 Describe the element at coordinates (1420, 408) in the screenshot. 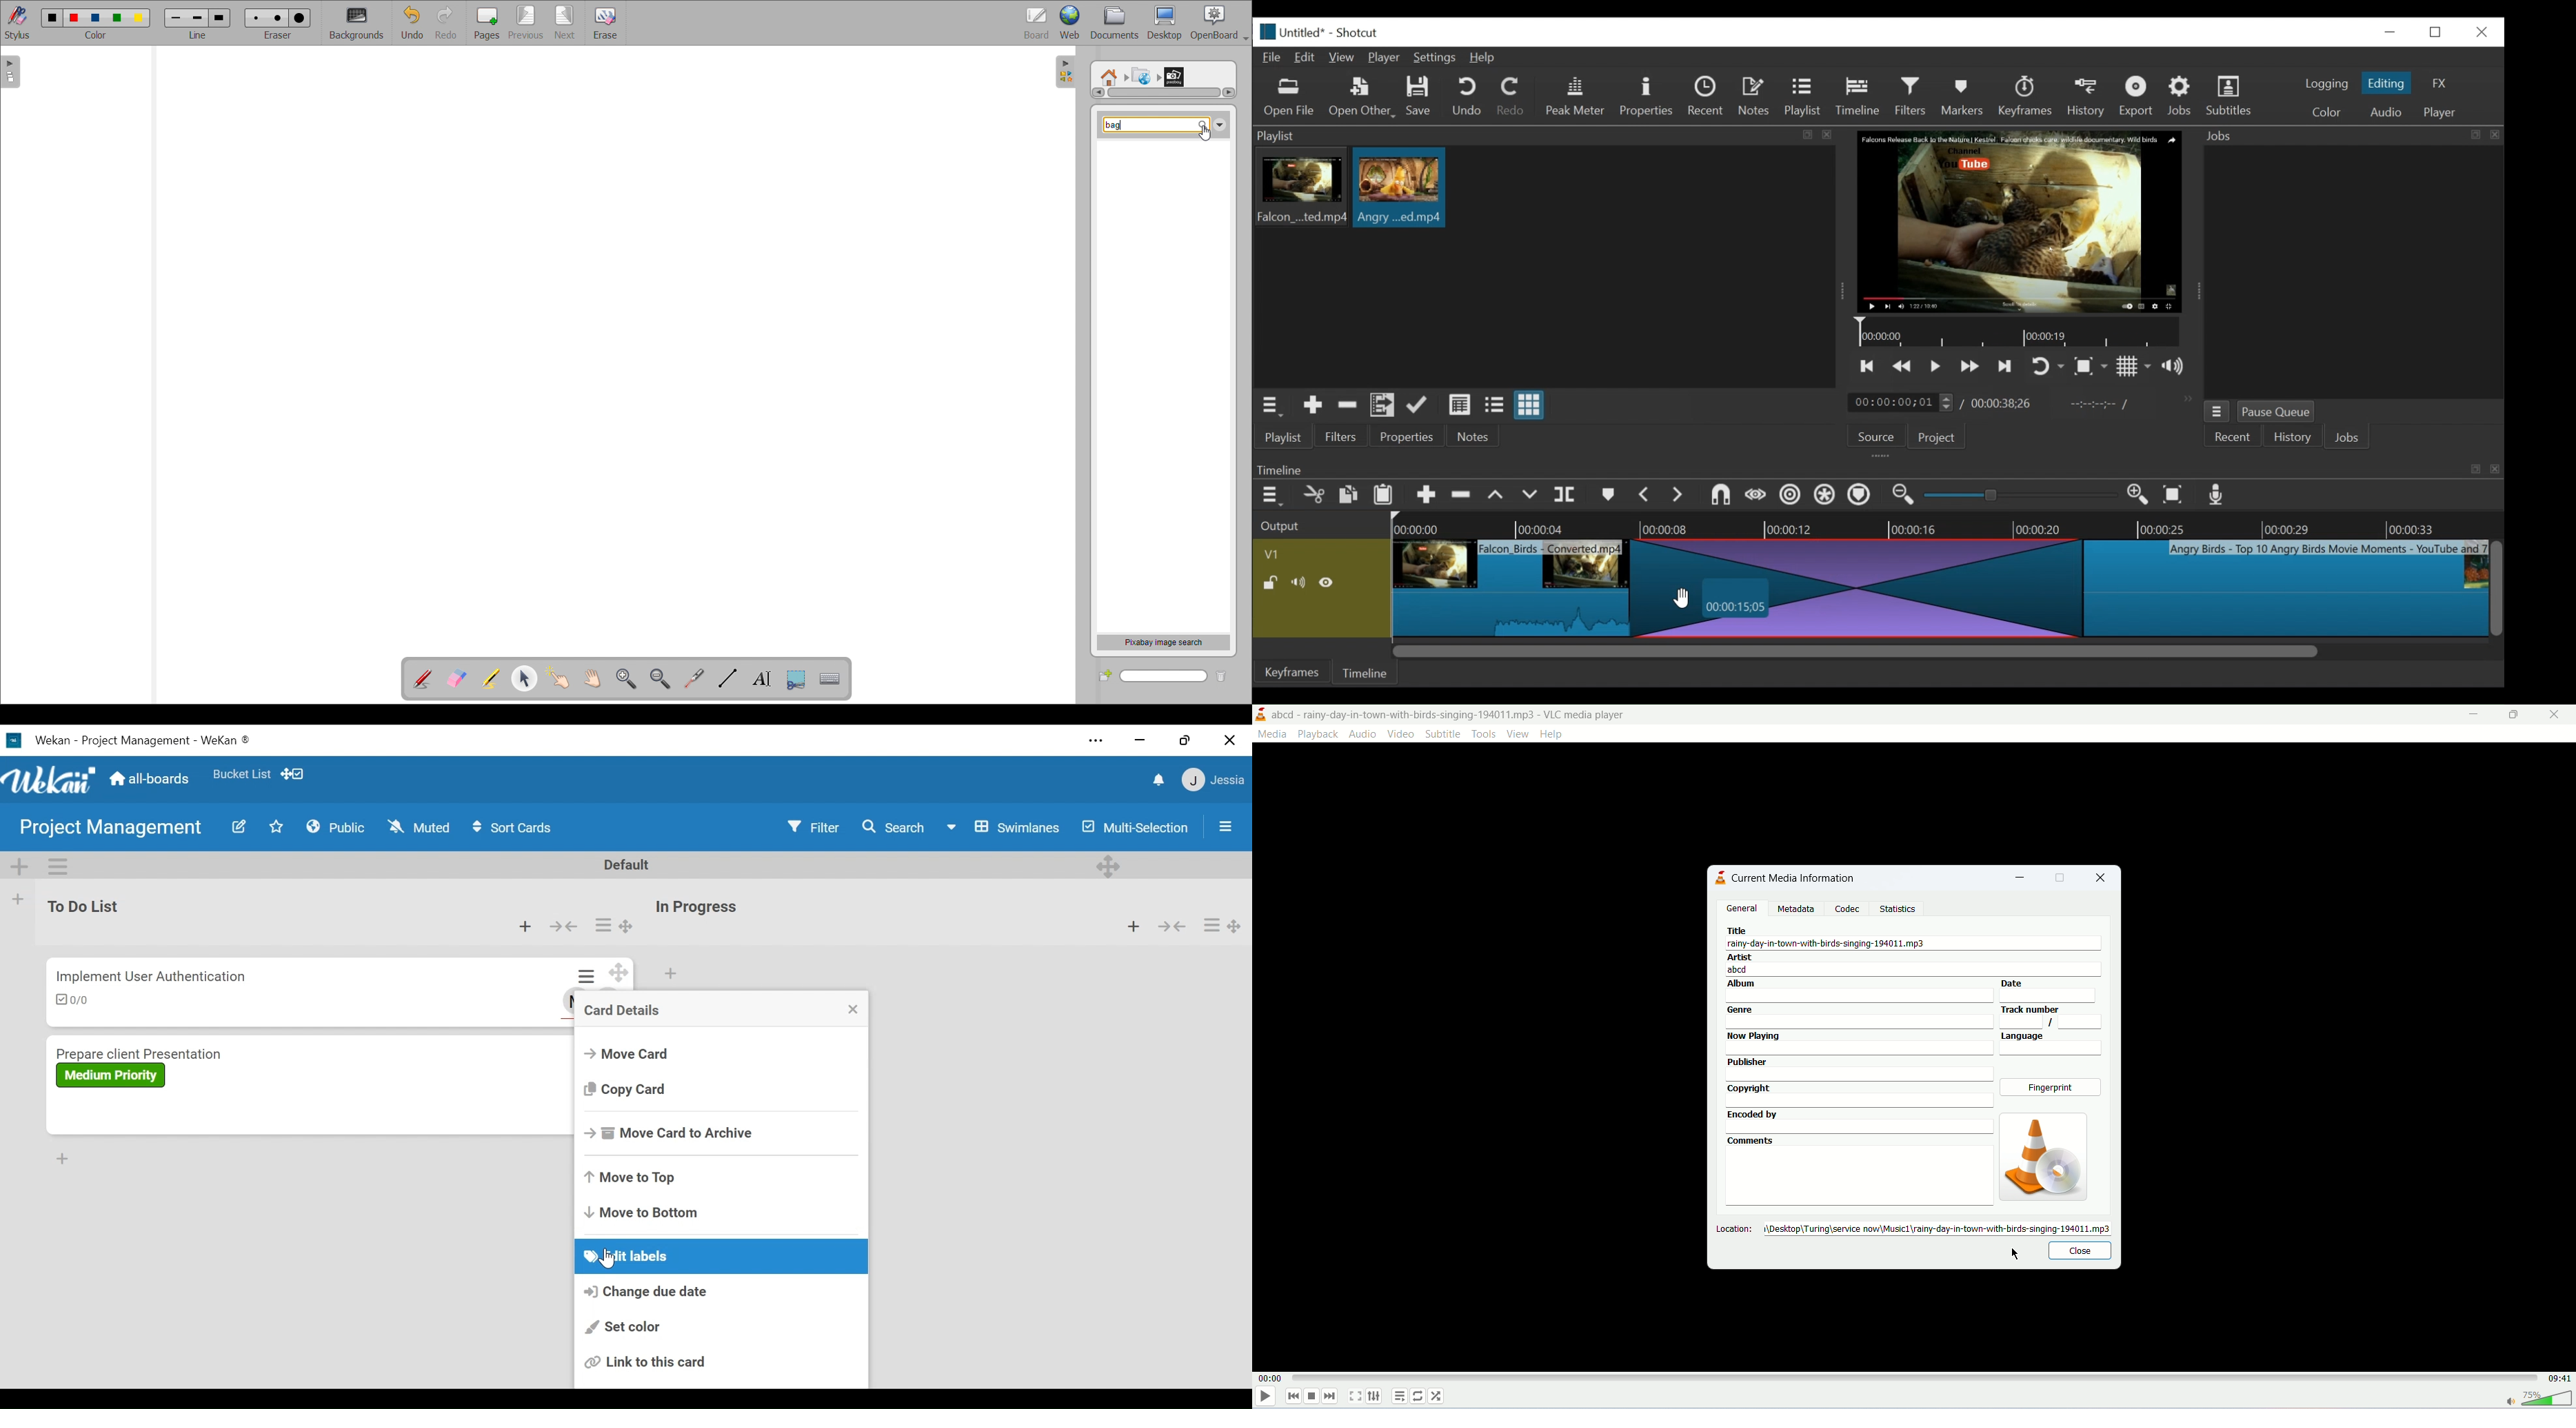

I see `update` at that location.